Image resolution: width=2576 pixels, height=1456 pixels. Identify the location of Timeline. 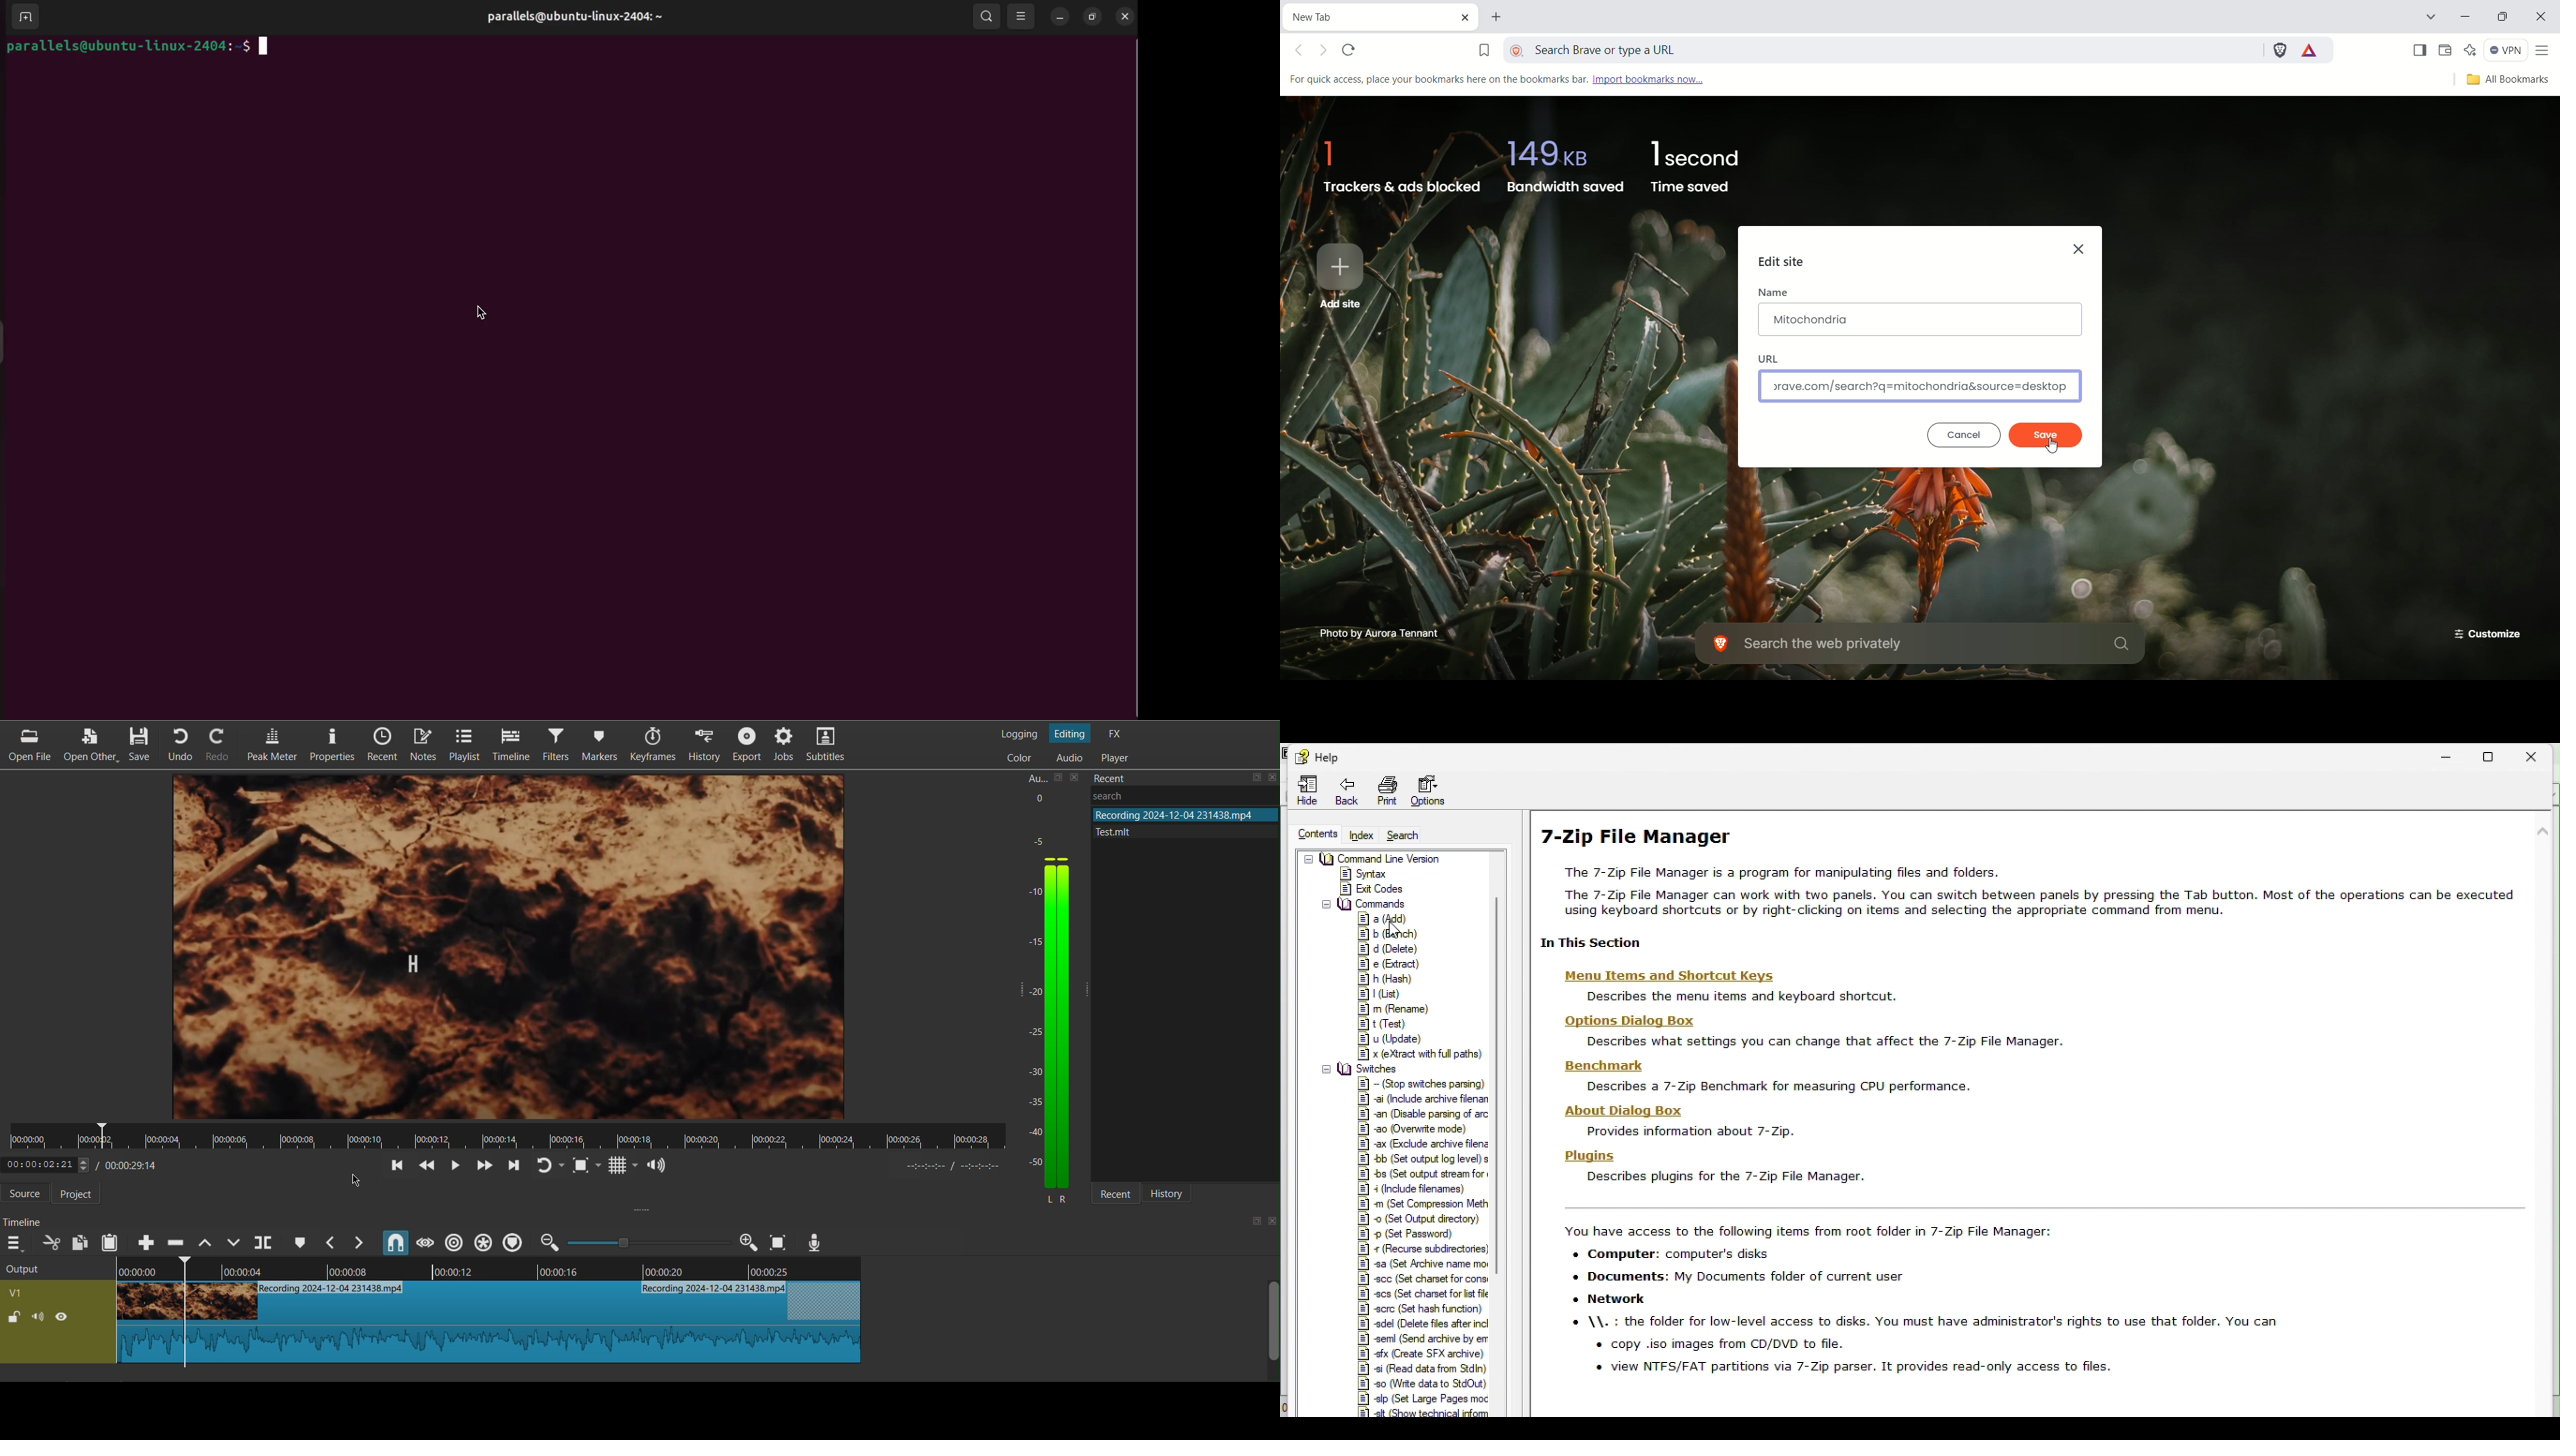
(511, 745).